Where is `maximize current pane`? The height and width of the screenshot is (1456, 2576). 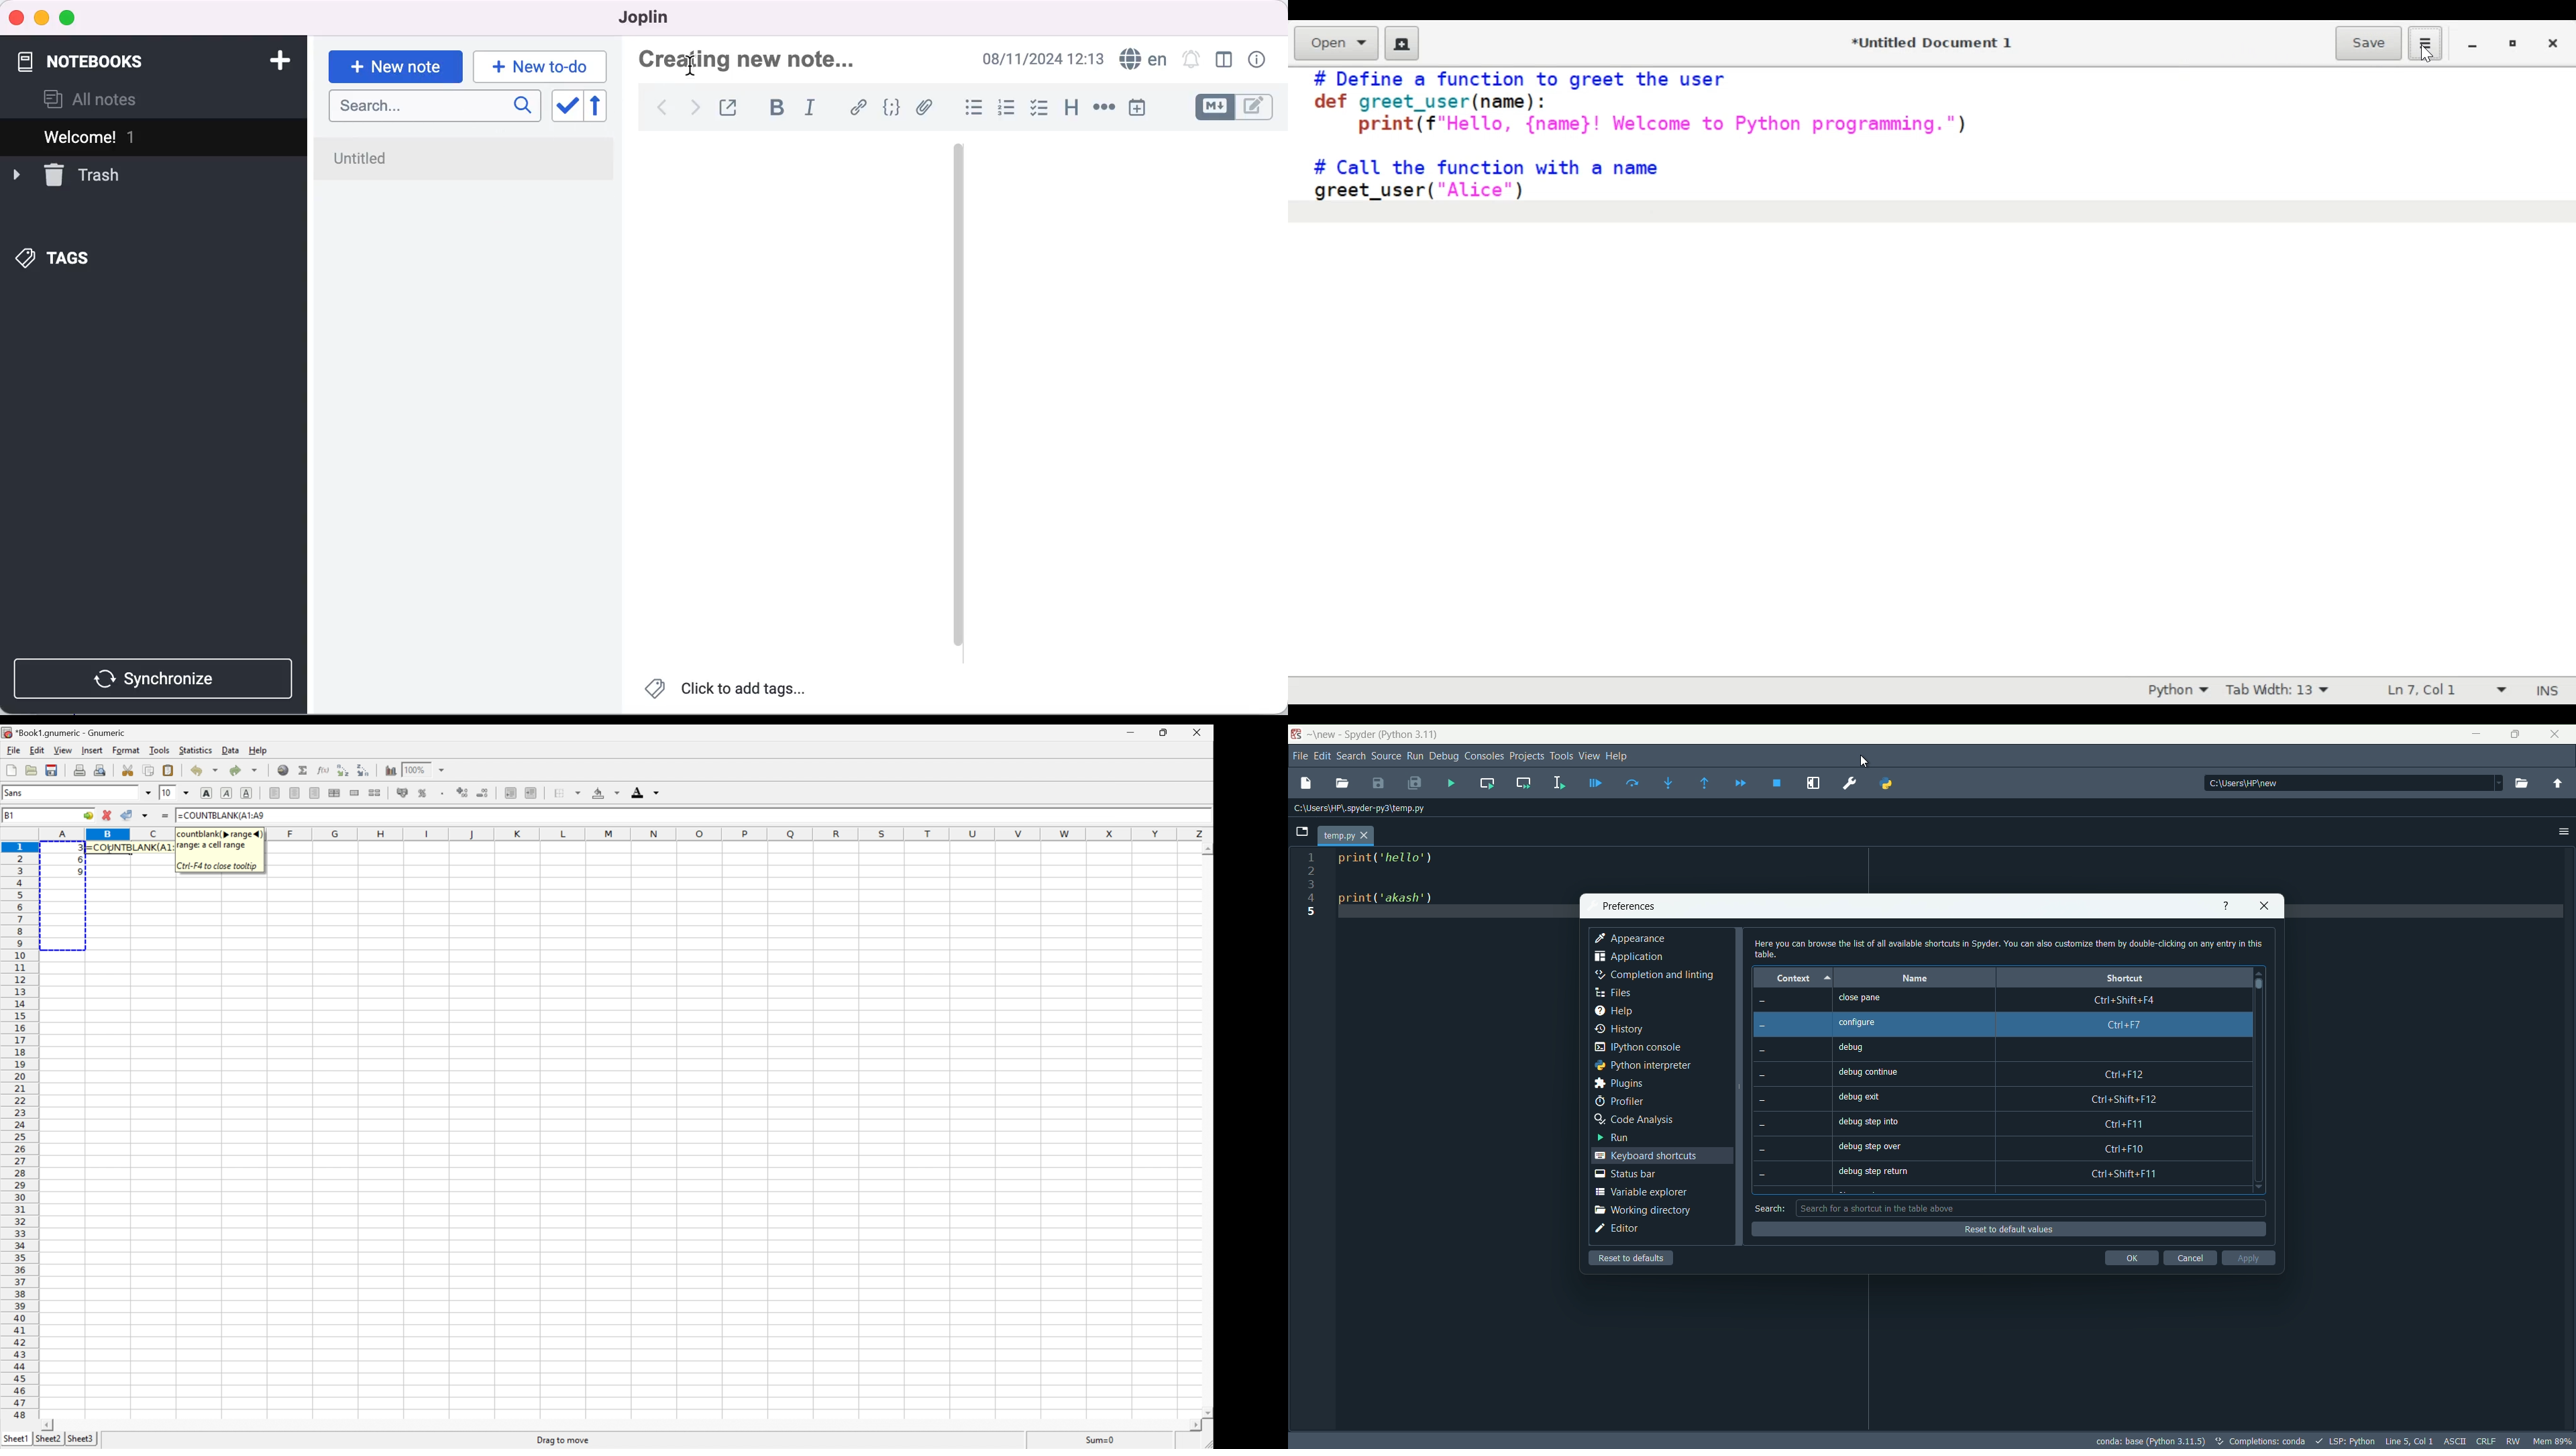
maximize current pane is located at coordinates (1813, 784).